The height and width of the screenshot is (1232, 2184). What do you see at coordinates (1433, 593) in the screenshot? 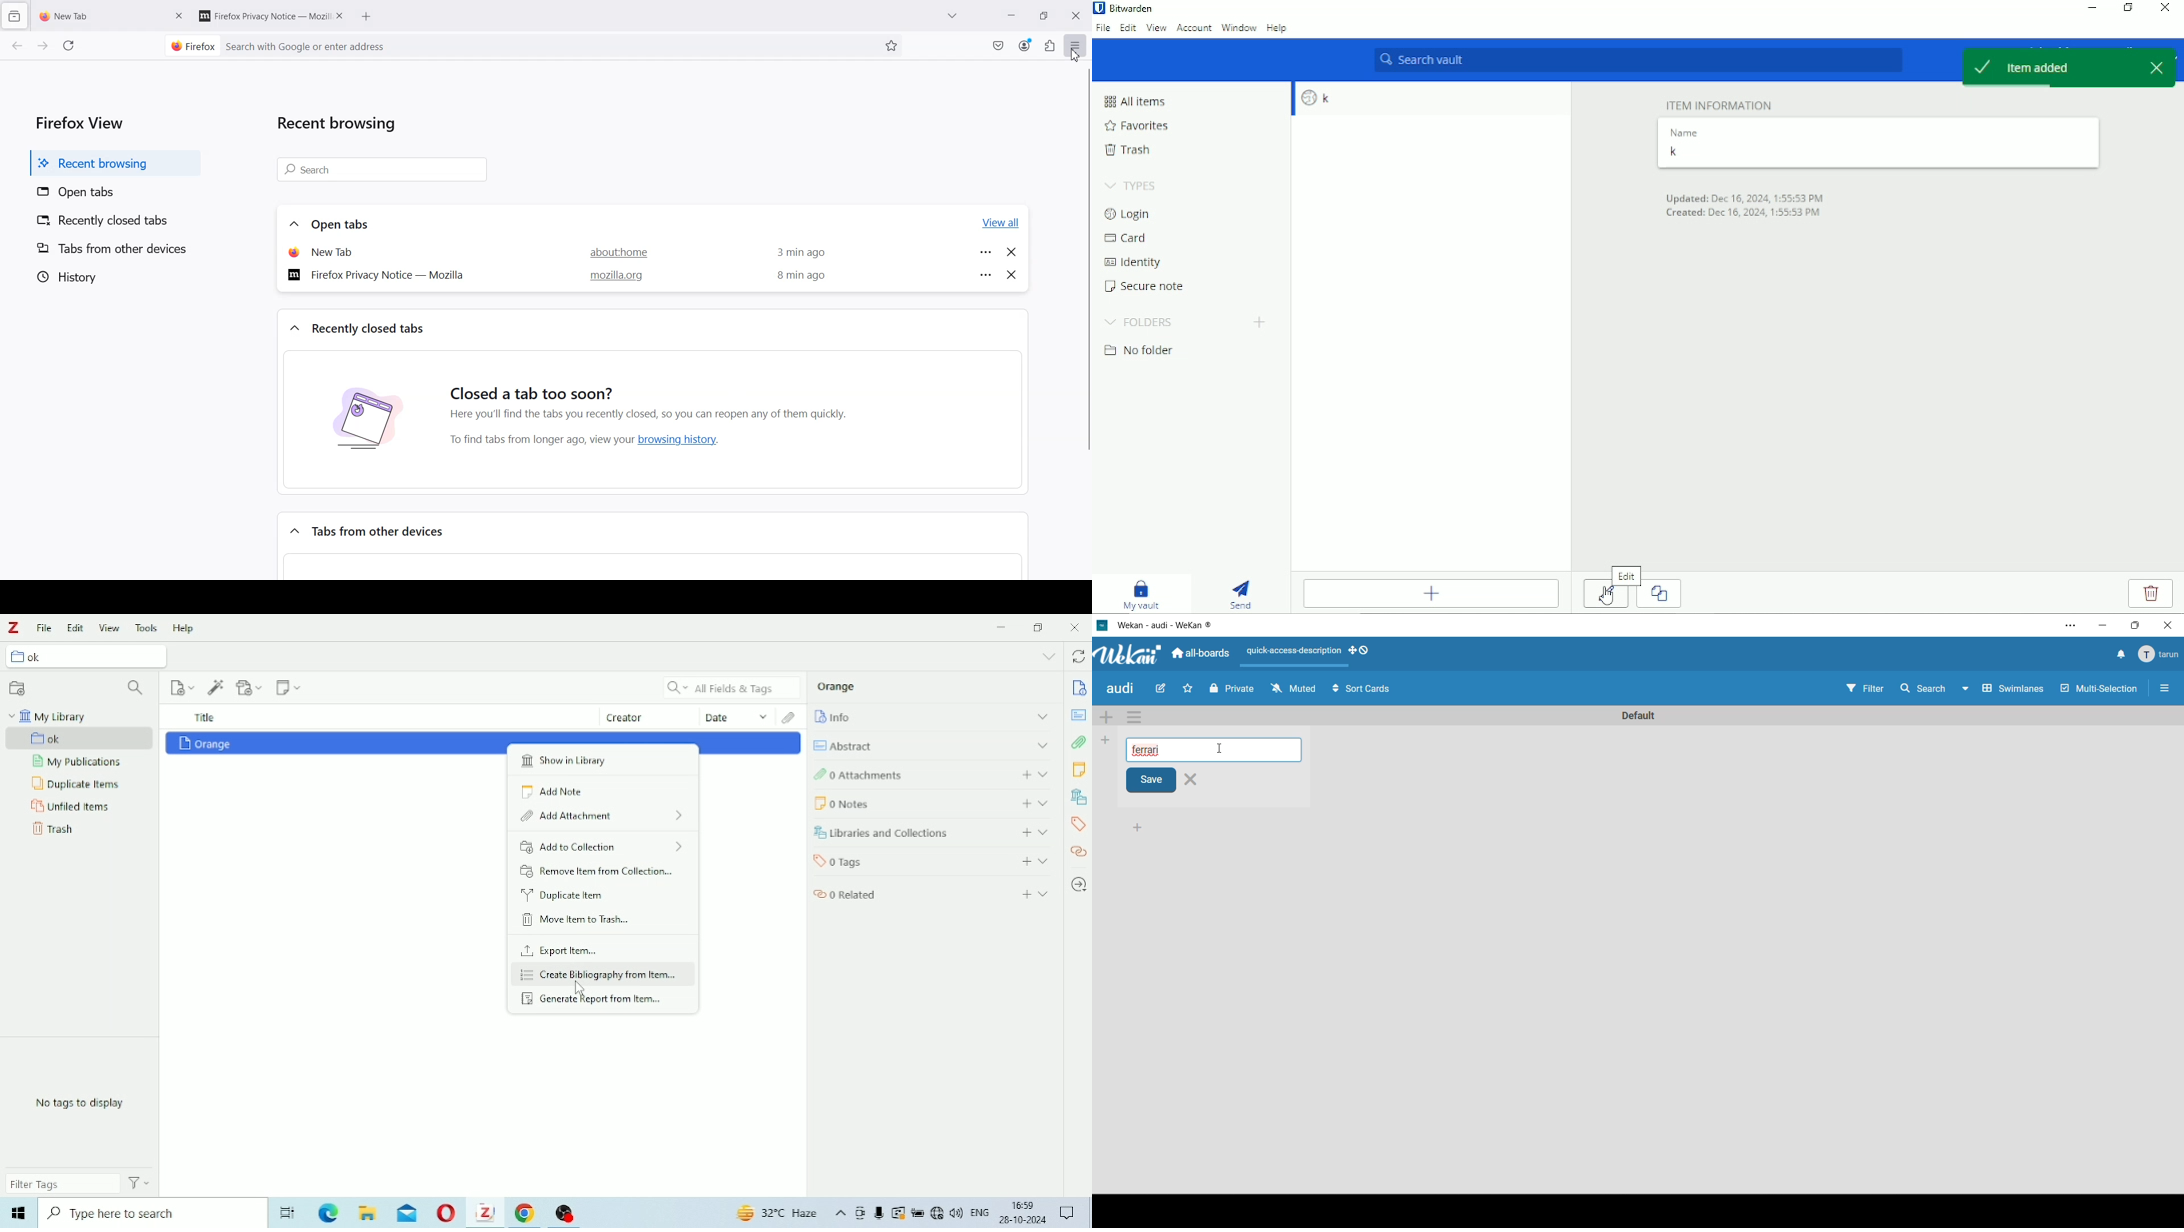
I see `Add item` at bounding box center [1433, 593].